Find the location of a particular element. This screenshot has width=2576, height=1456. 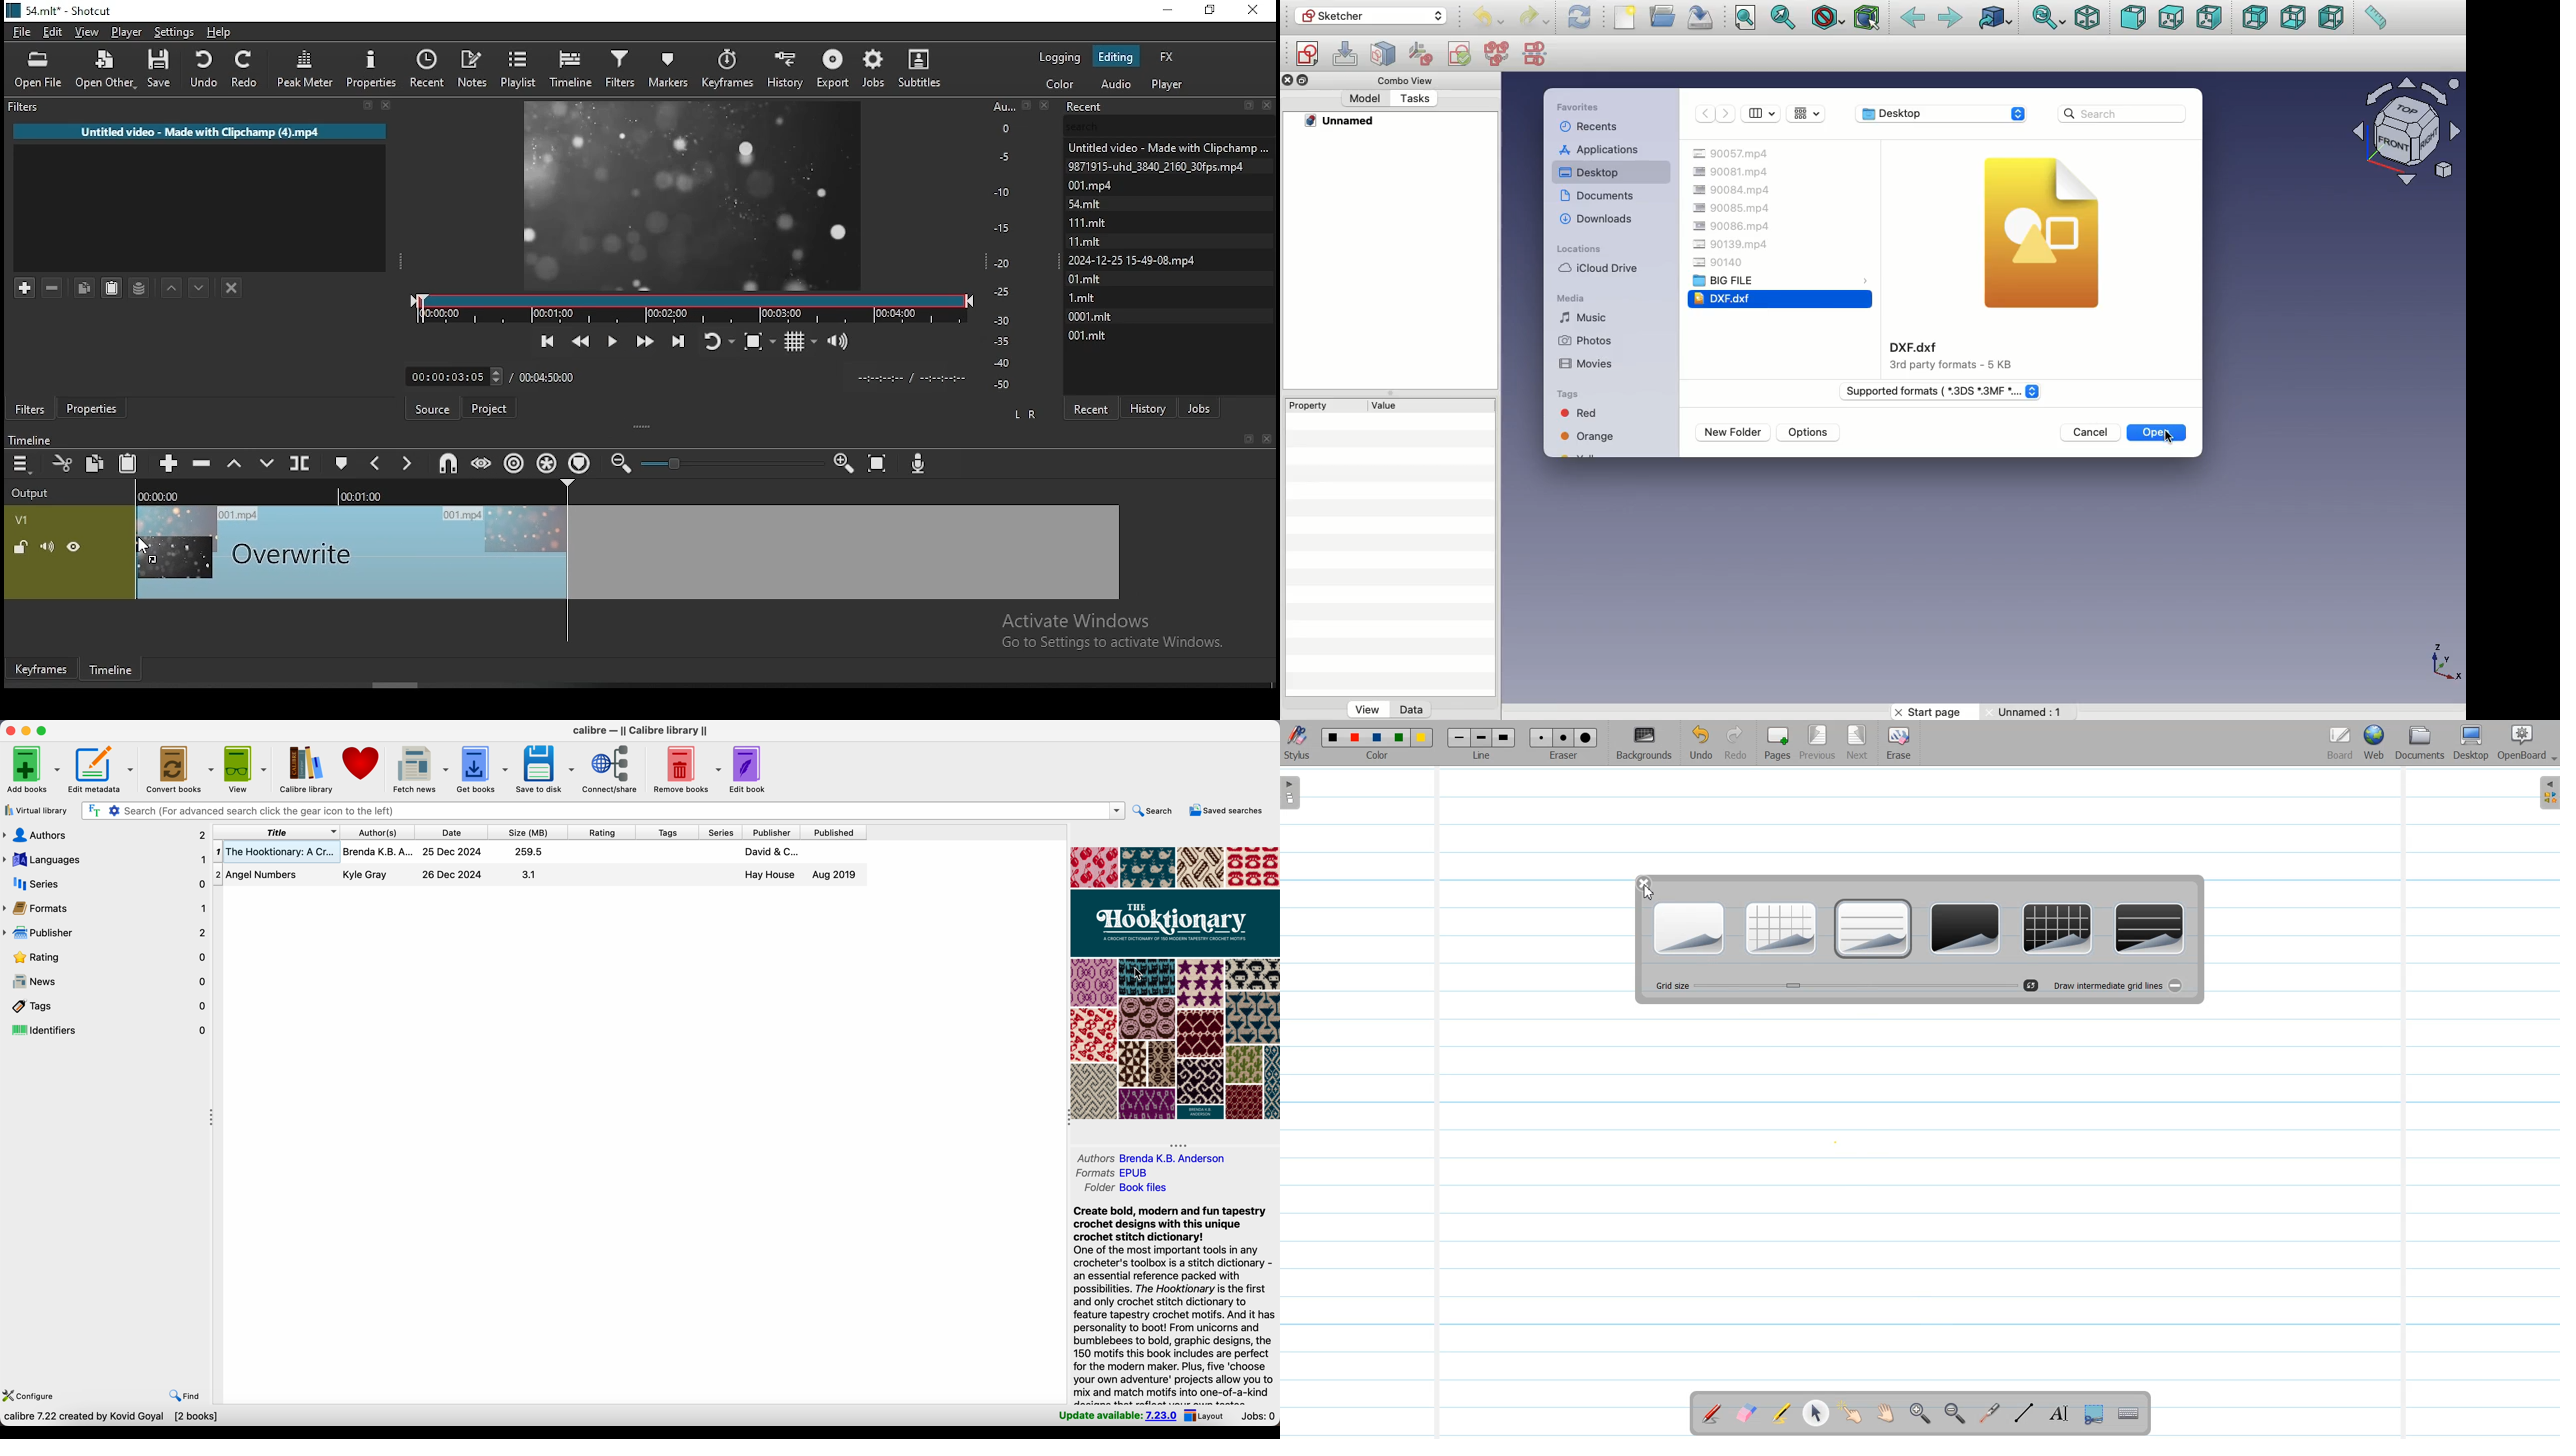

formats is located at coordinates (1110, 1172).